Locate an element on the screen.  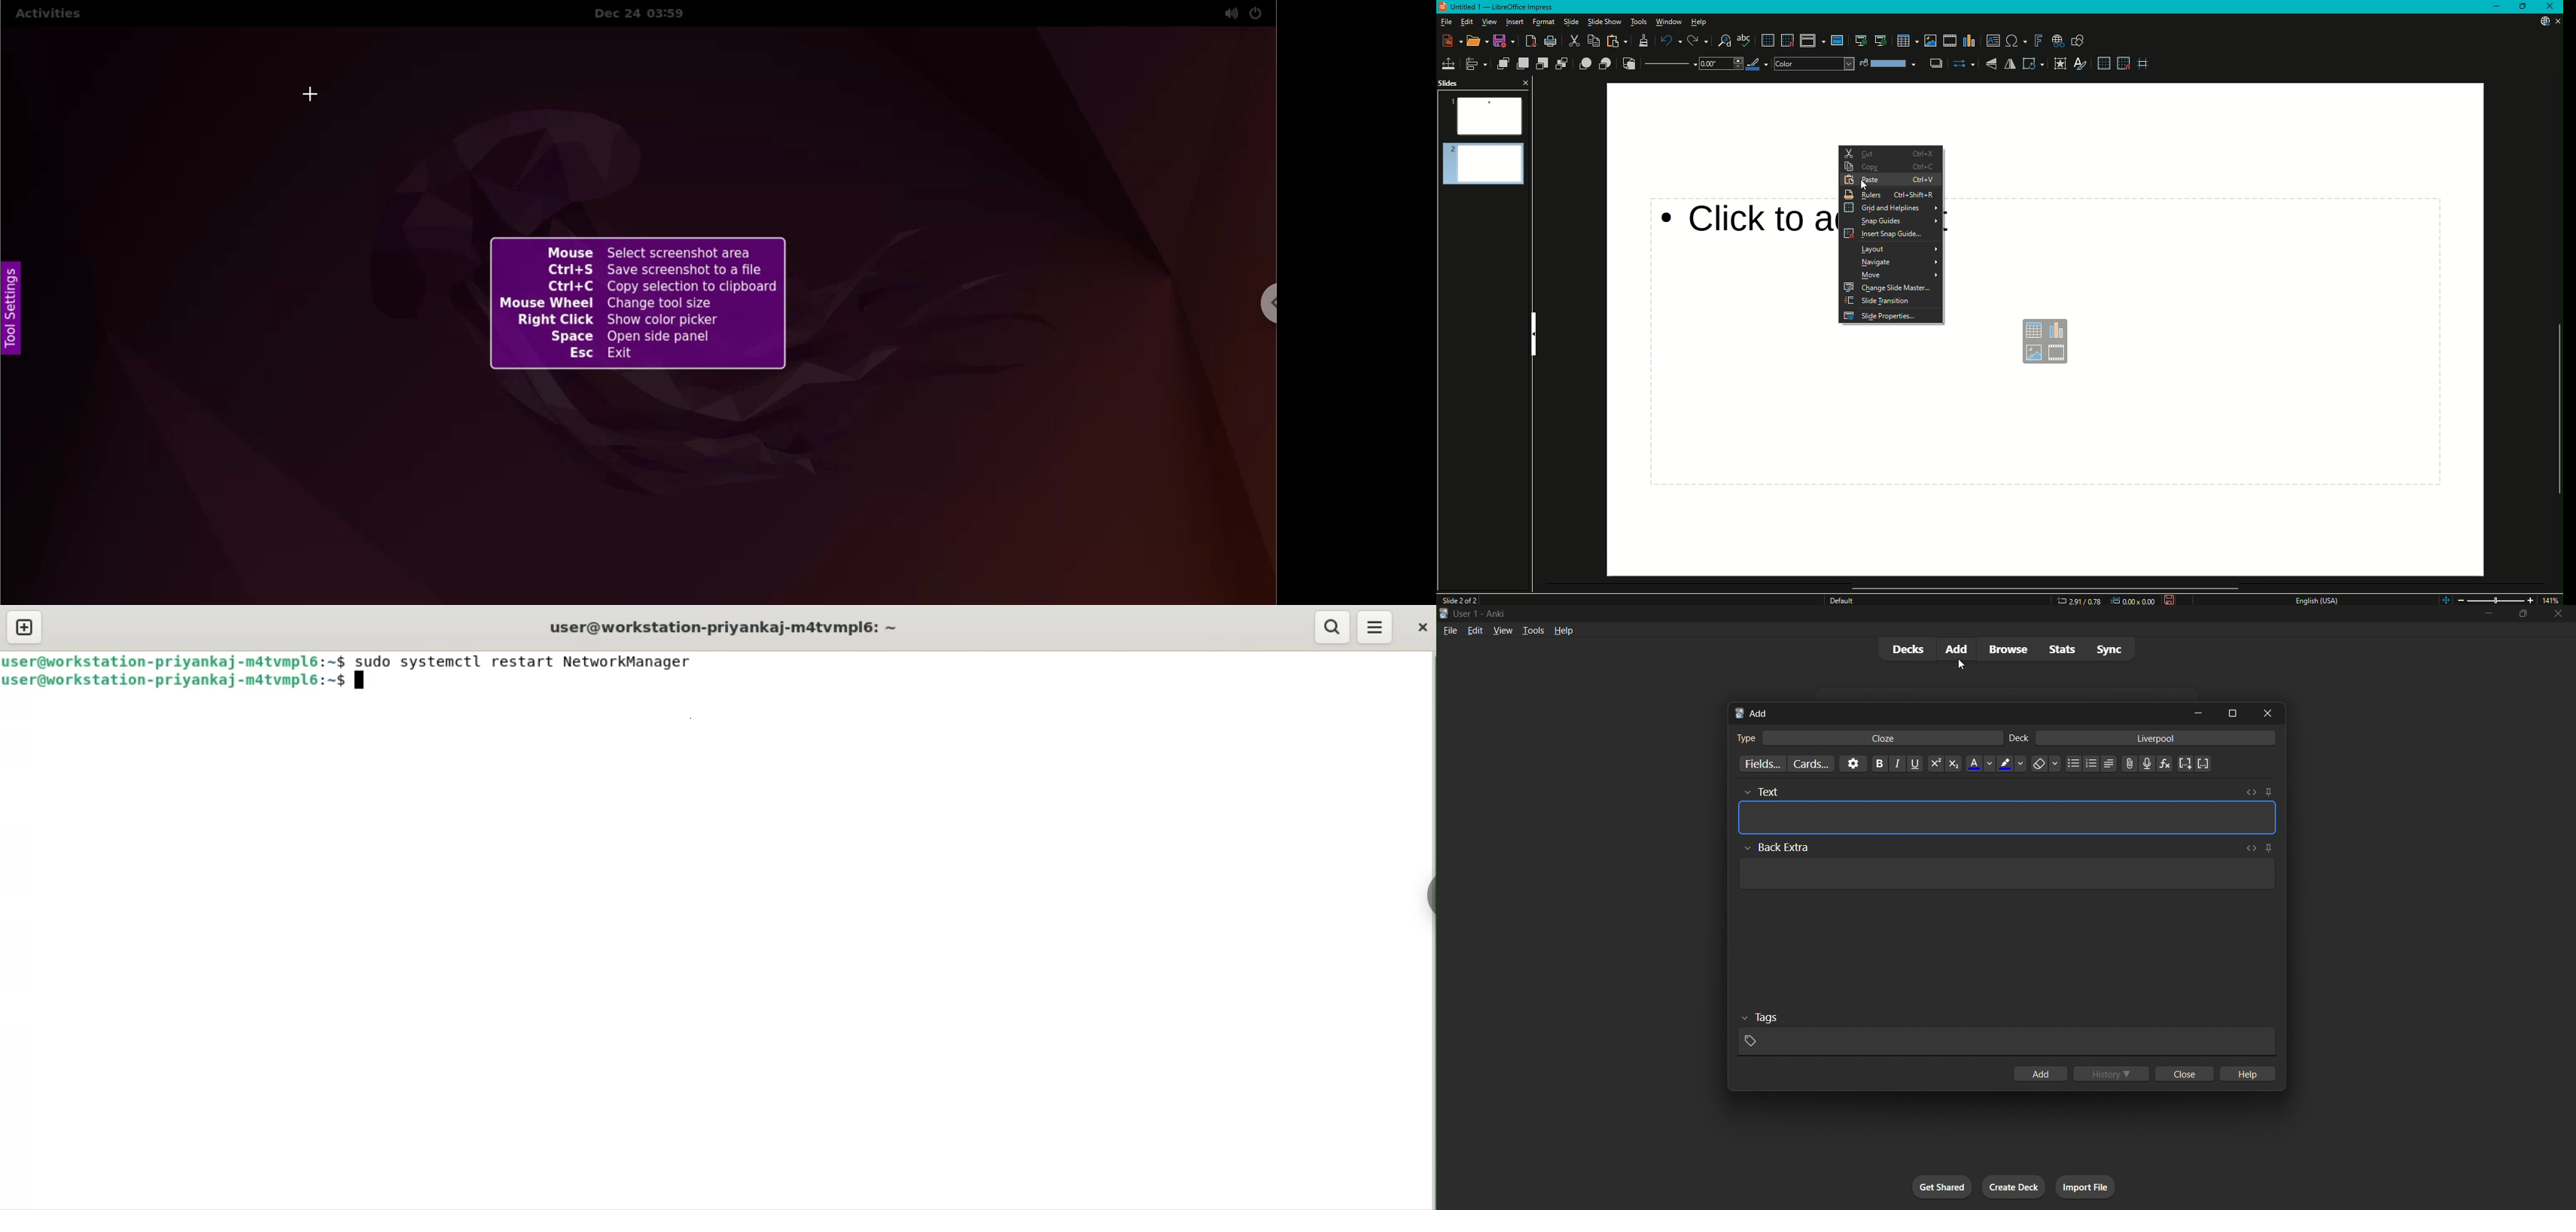
In Front of Object is located at coordinates (1583, 63).